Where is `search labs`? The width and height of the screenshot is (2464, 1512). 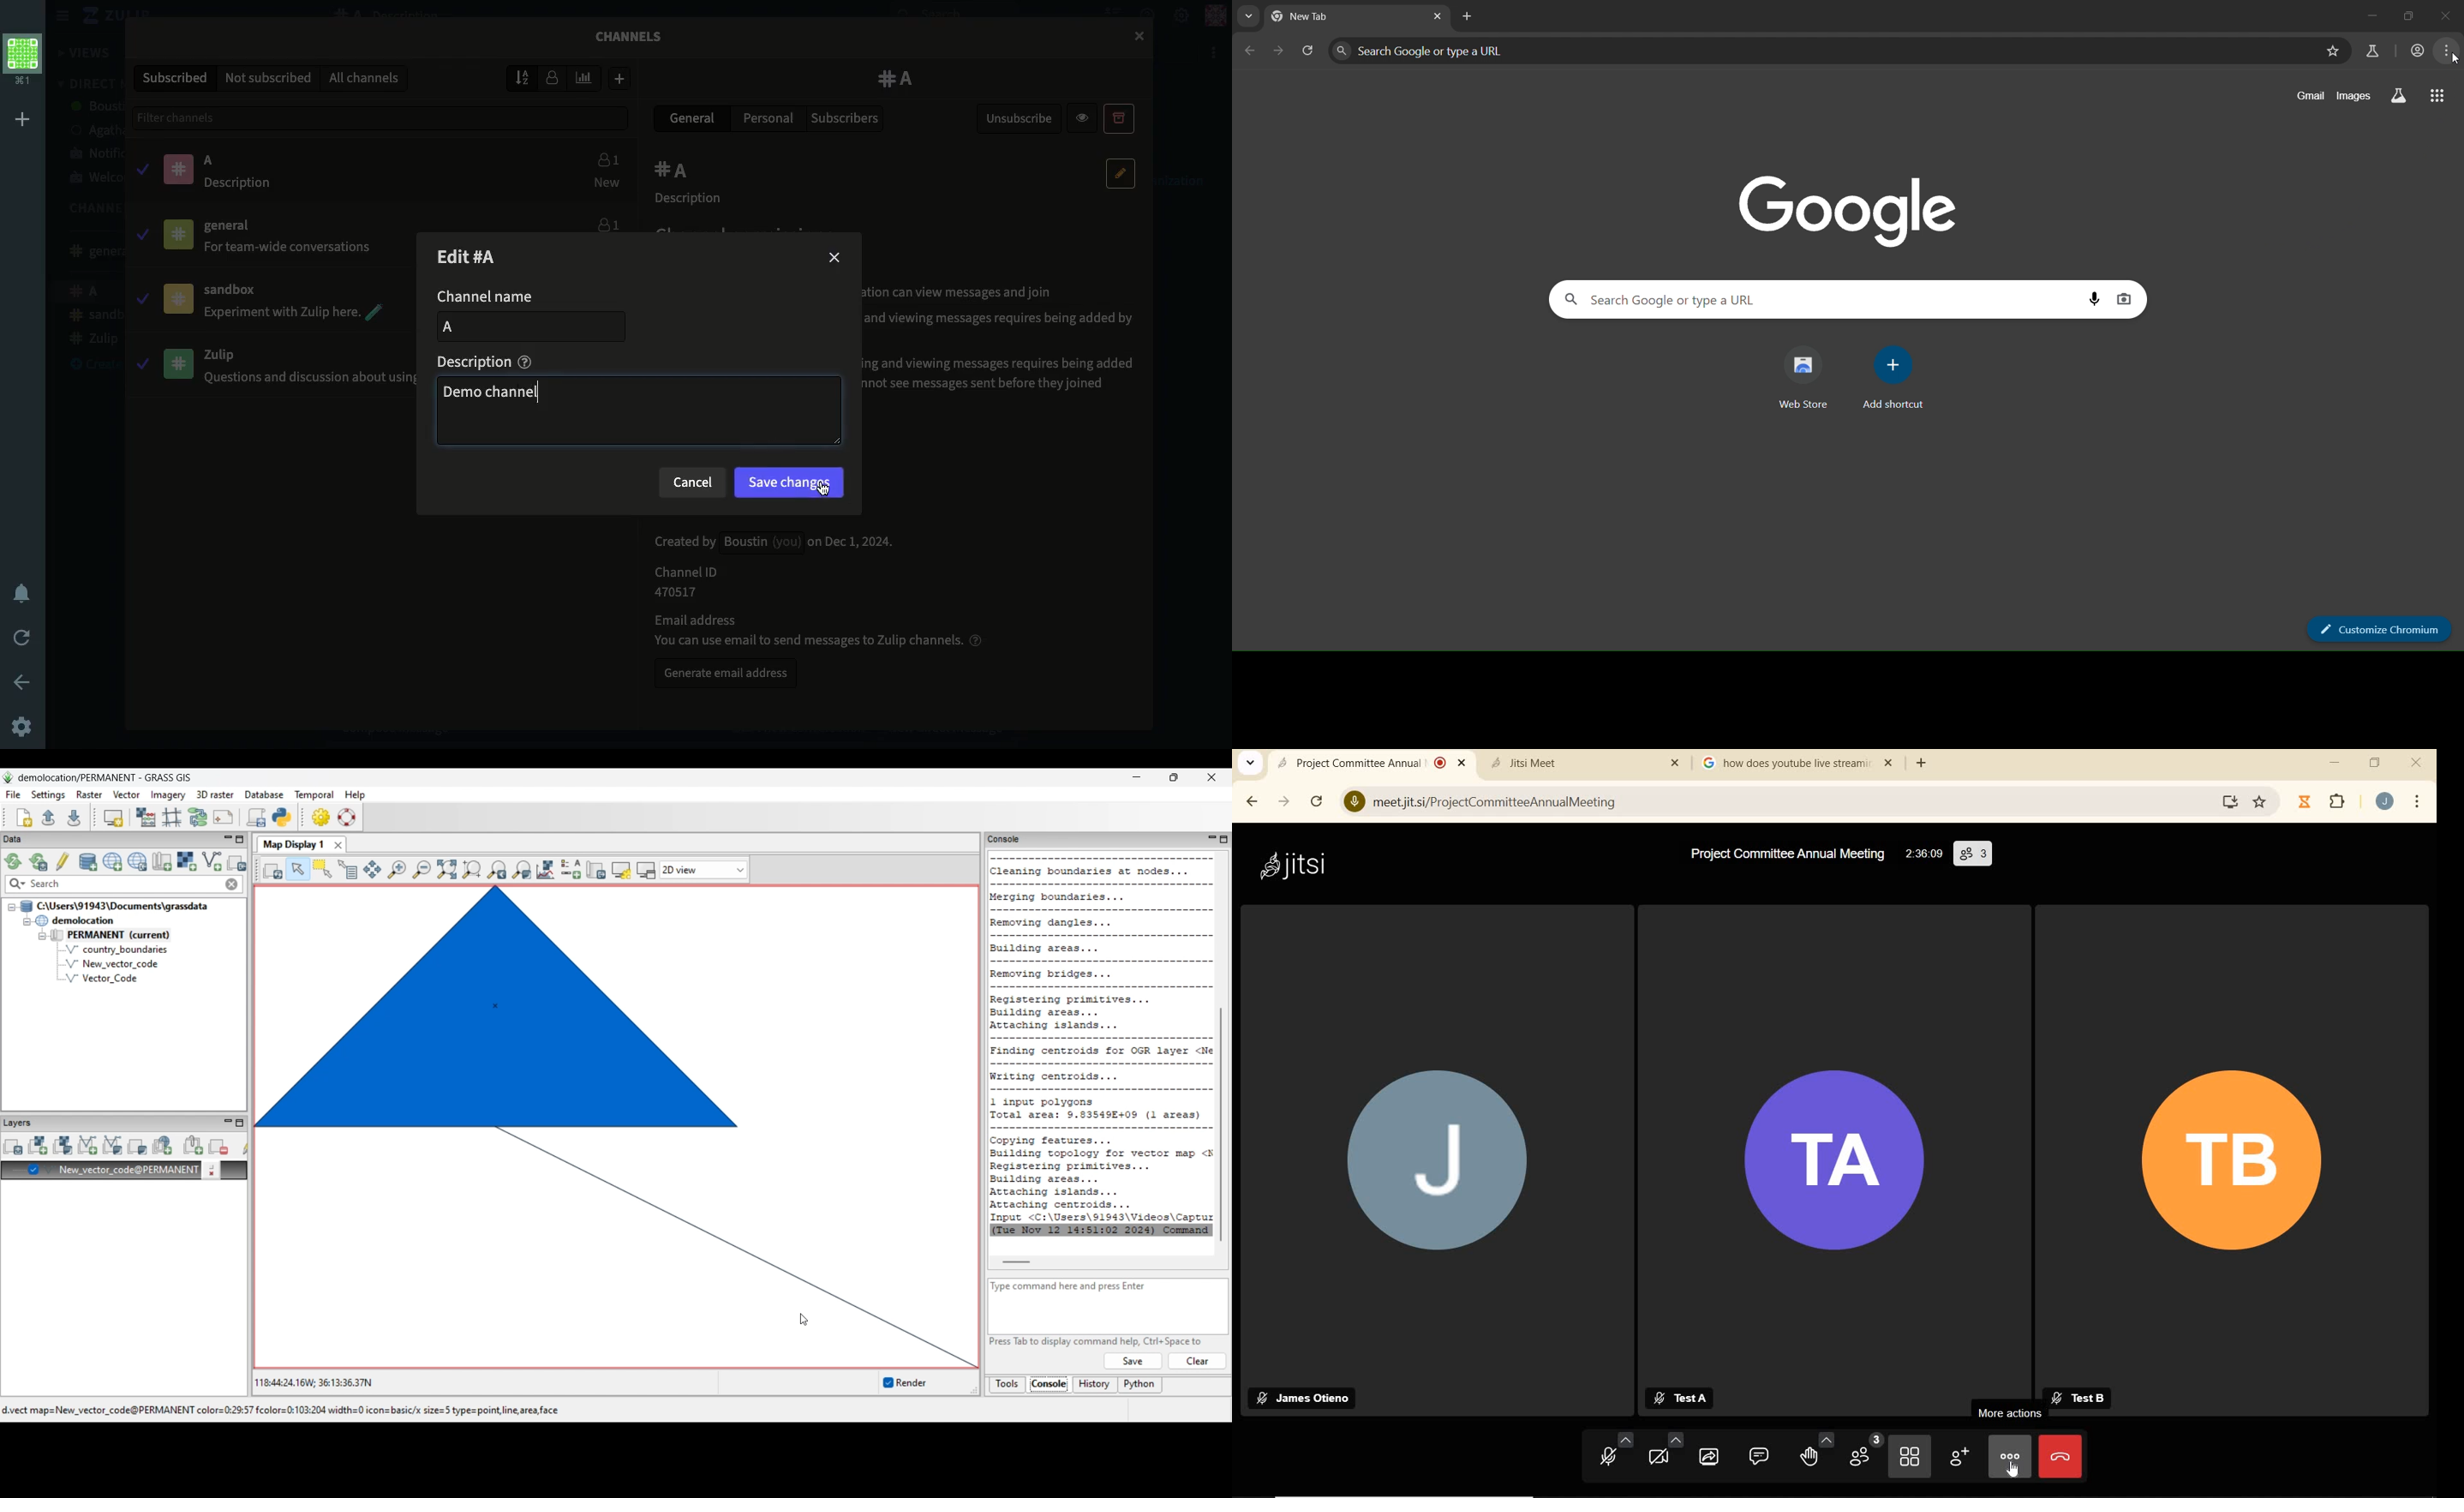
search labs is located at coordinates (2369, 51).